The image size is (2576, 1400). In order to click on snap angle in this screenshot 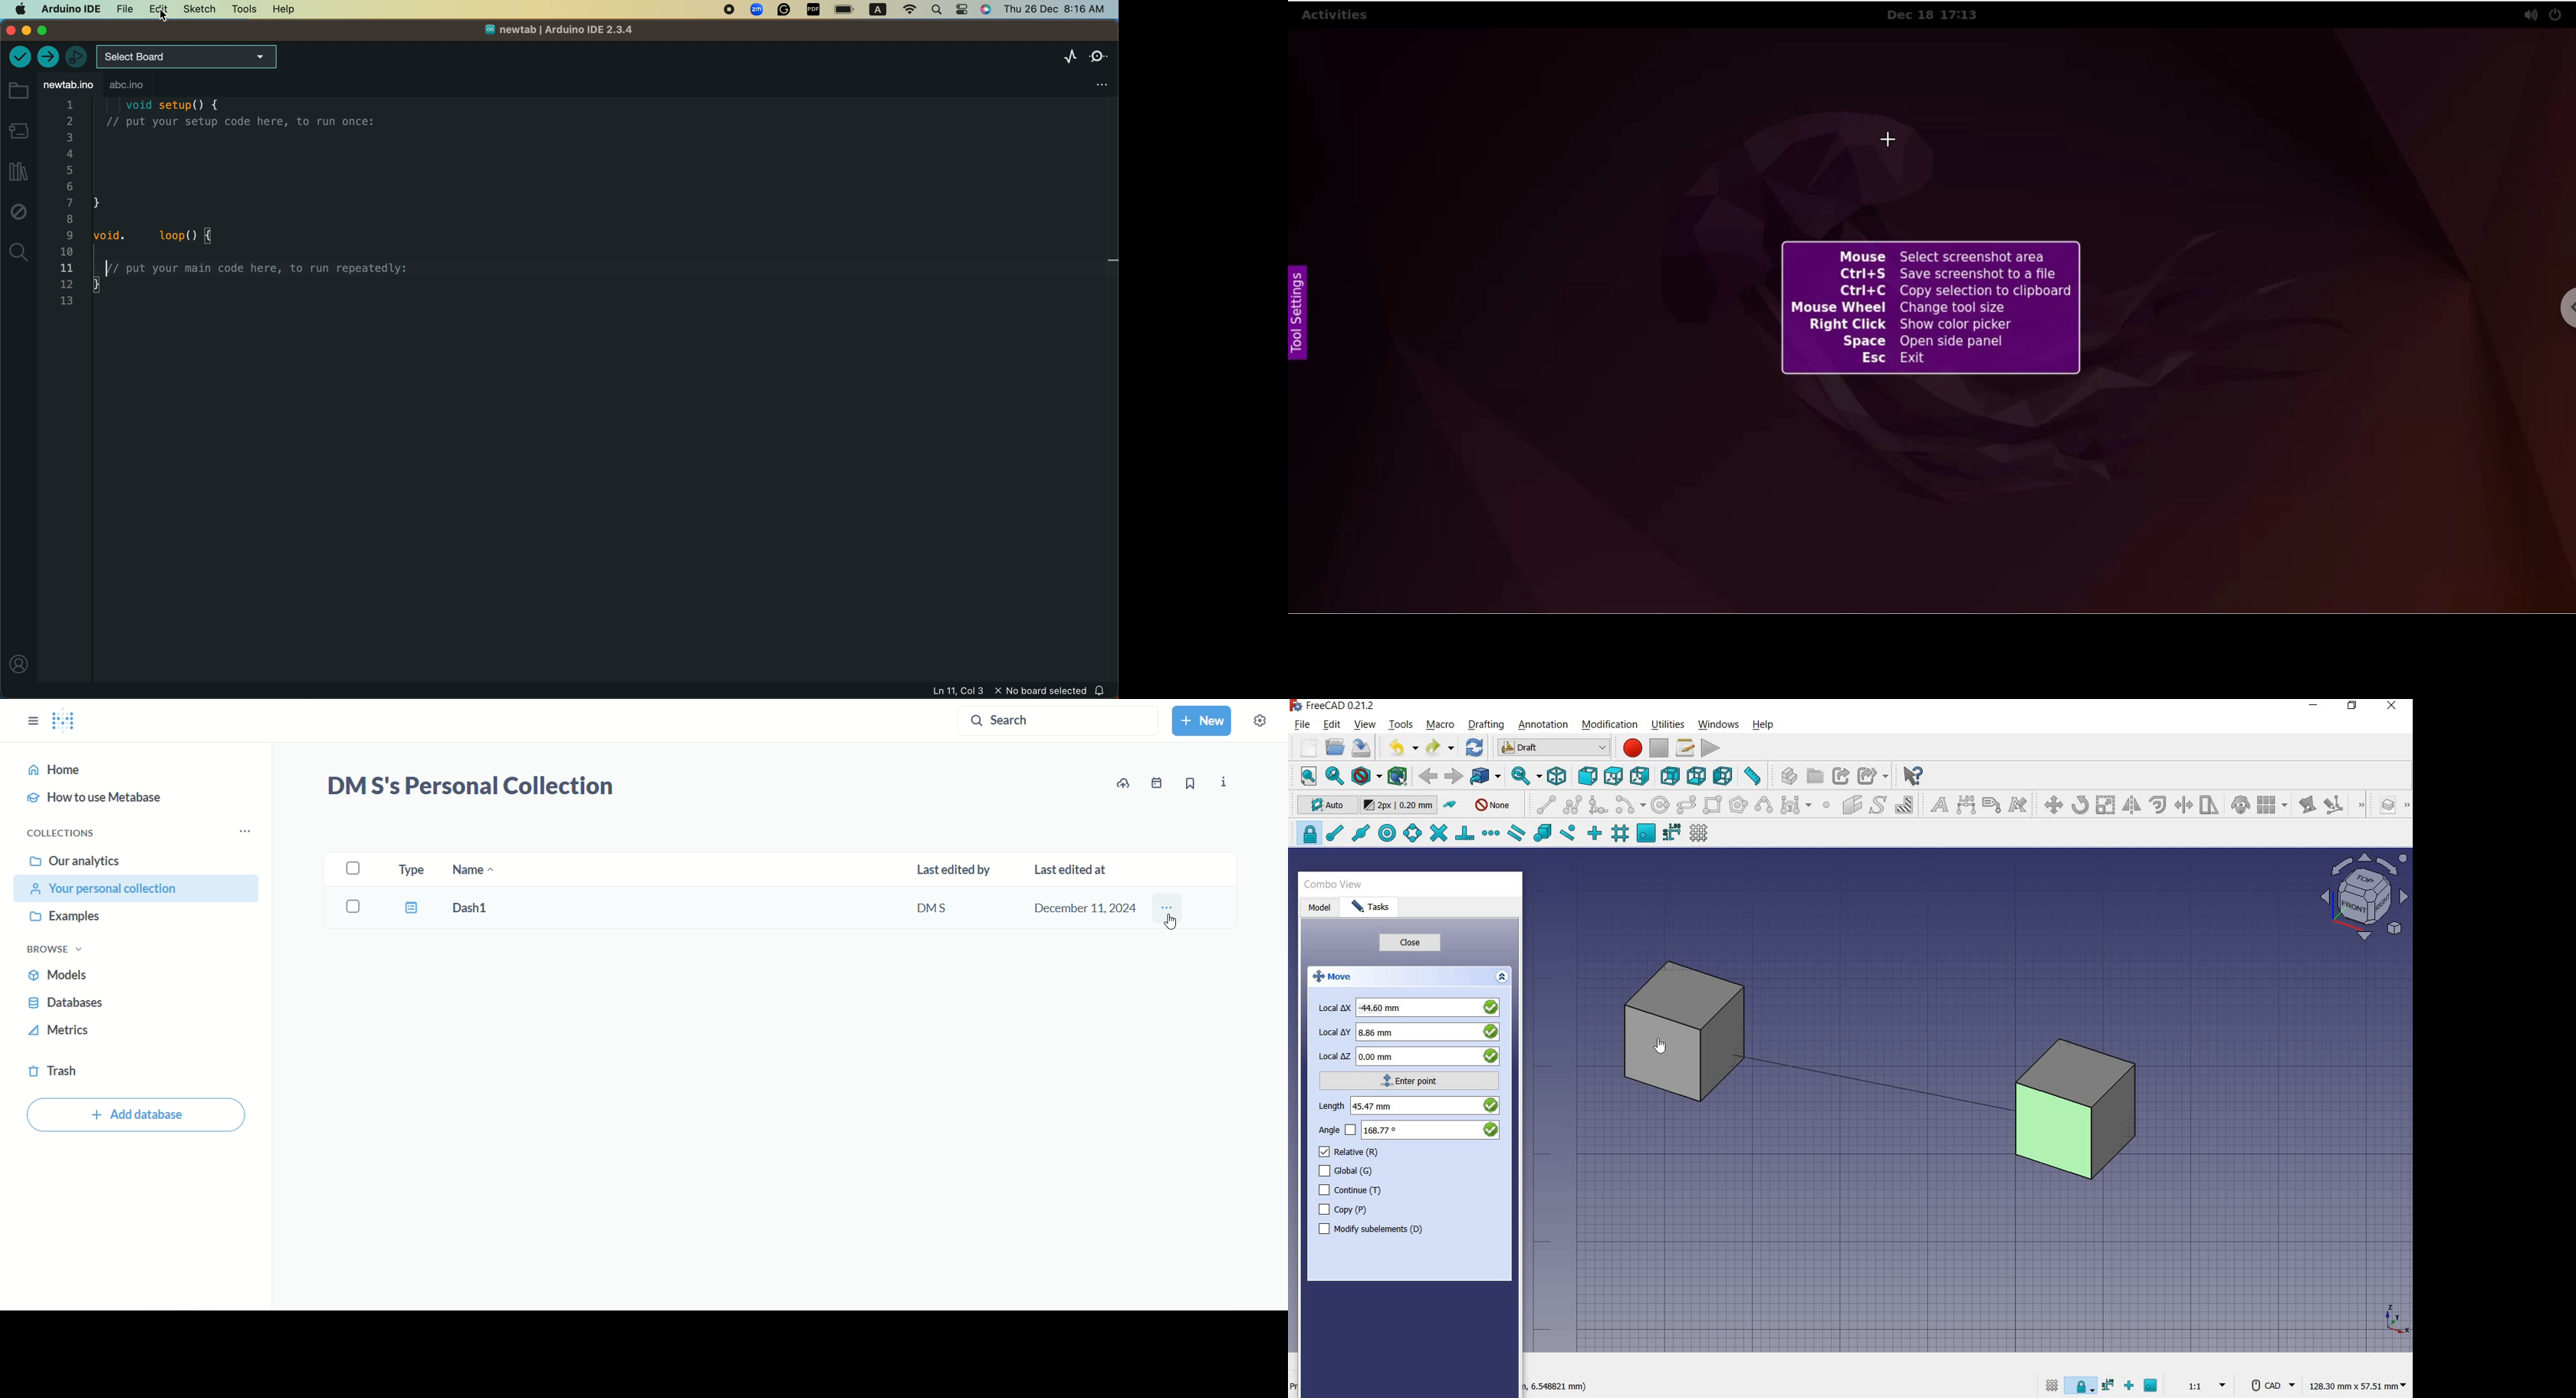, I will do `click(1412, 834)`.